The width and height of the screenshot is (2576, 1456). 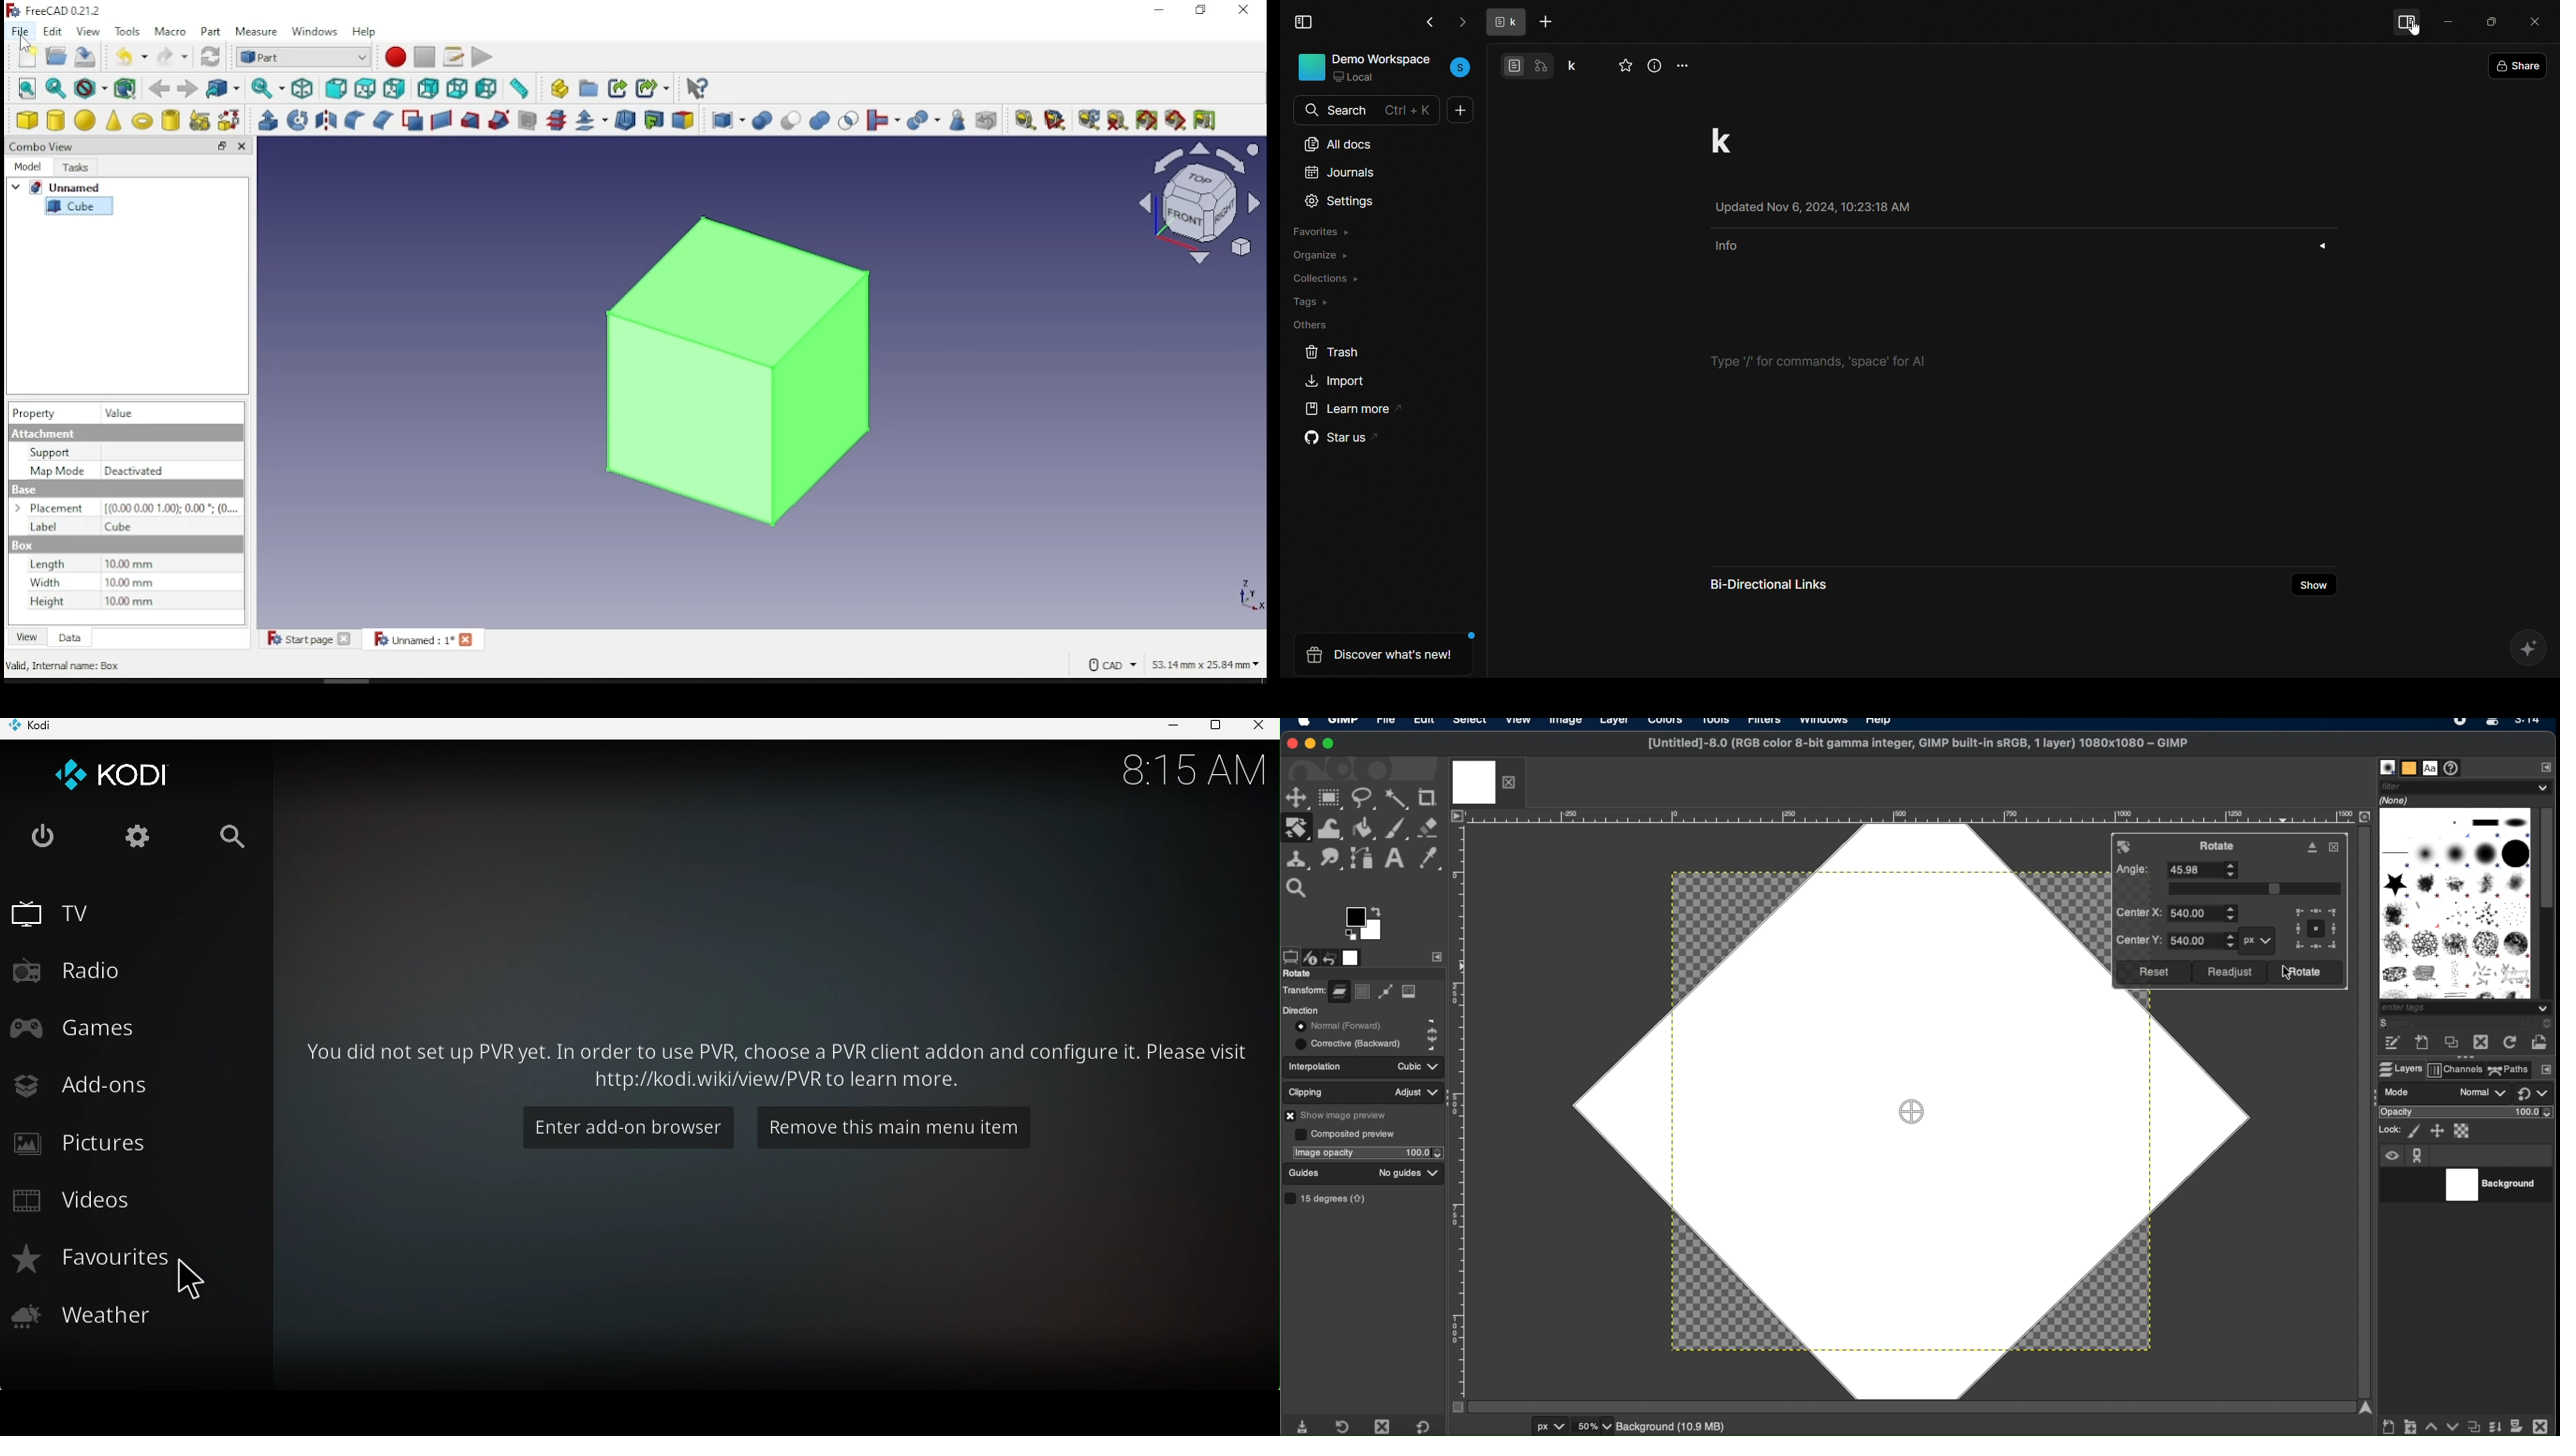 I want to click on cube, so click(x=28, y=120).